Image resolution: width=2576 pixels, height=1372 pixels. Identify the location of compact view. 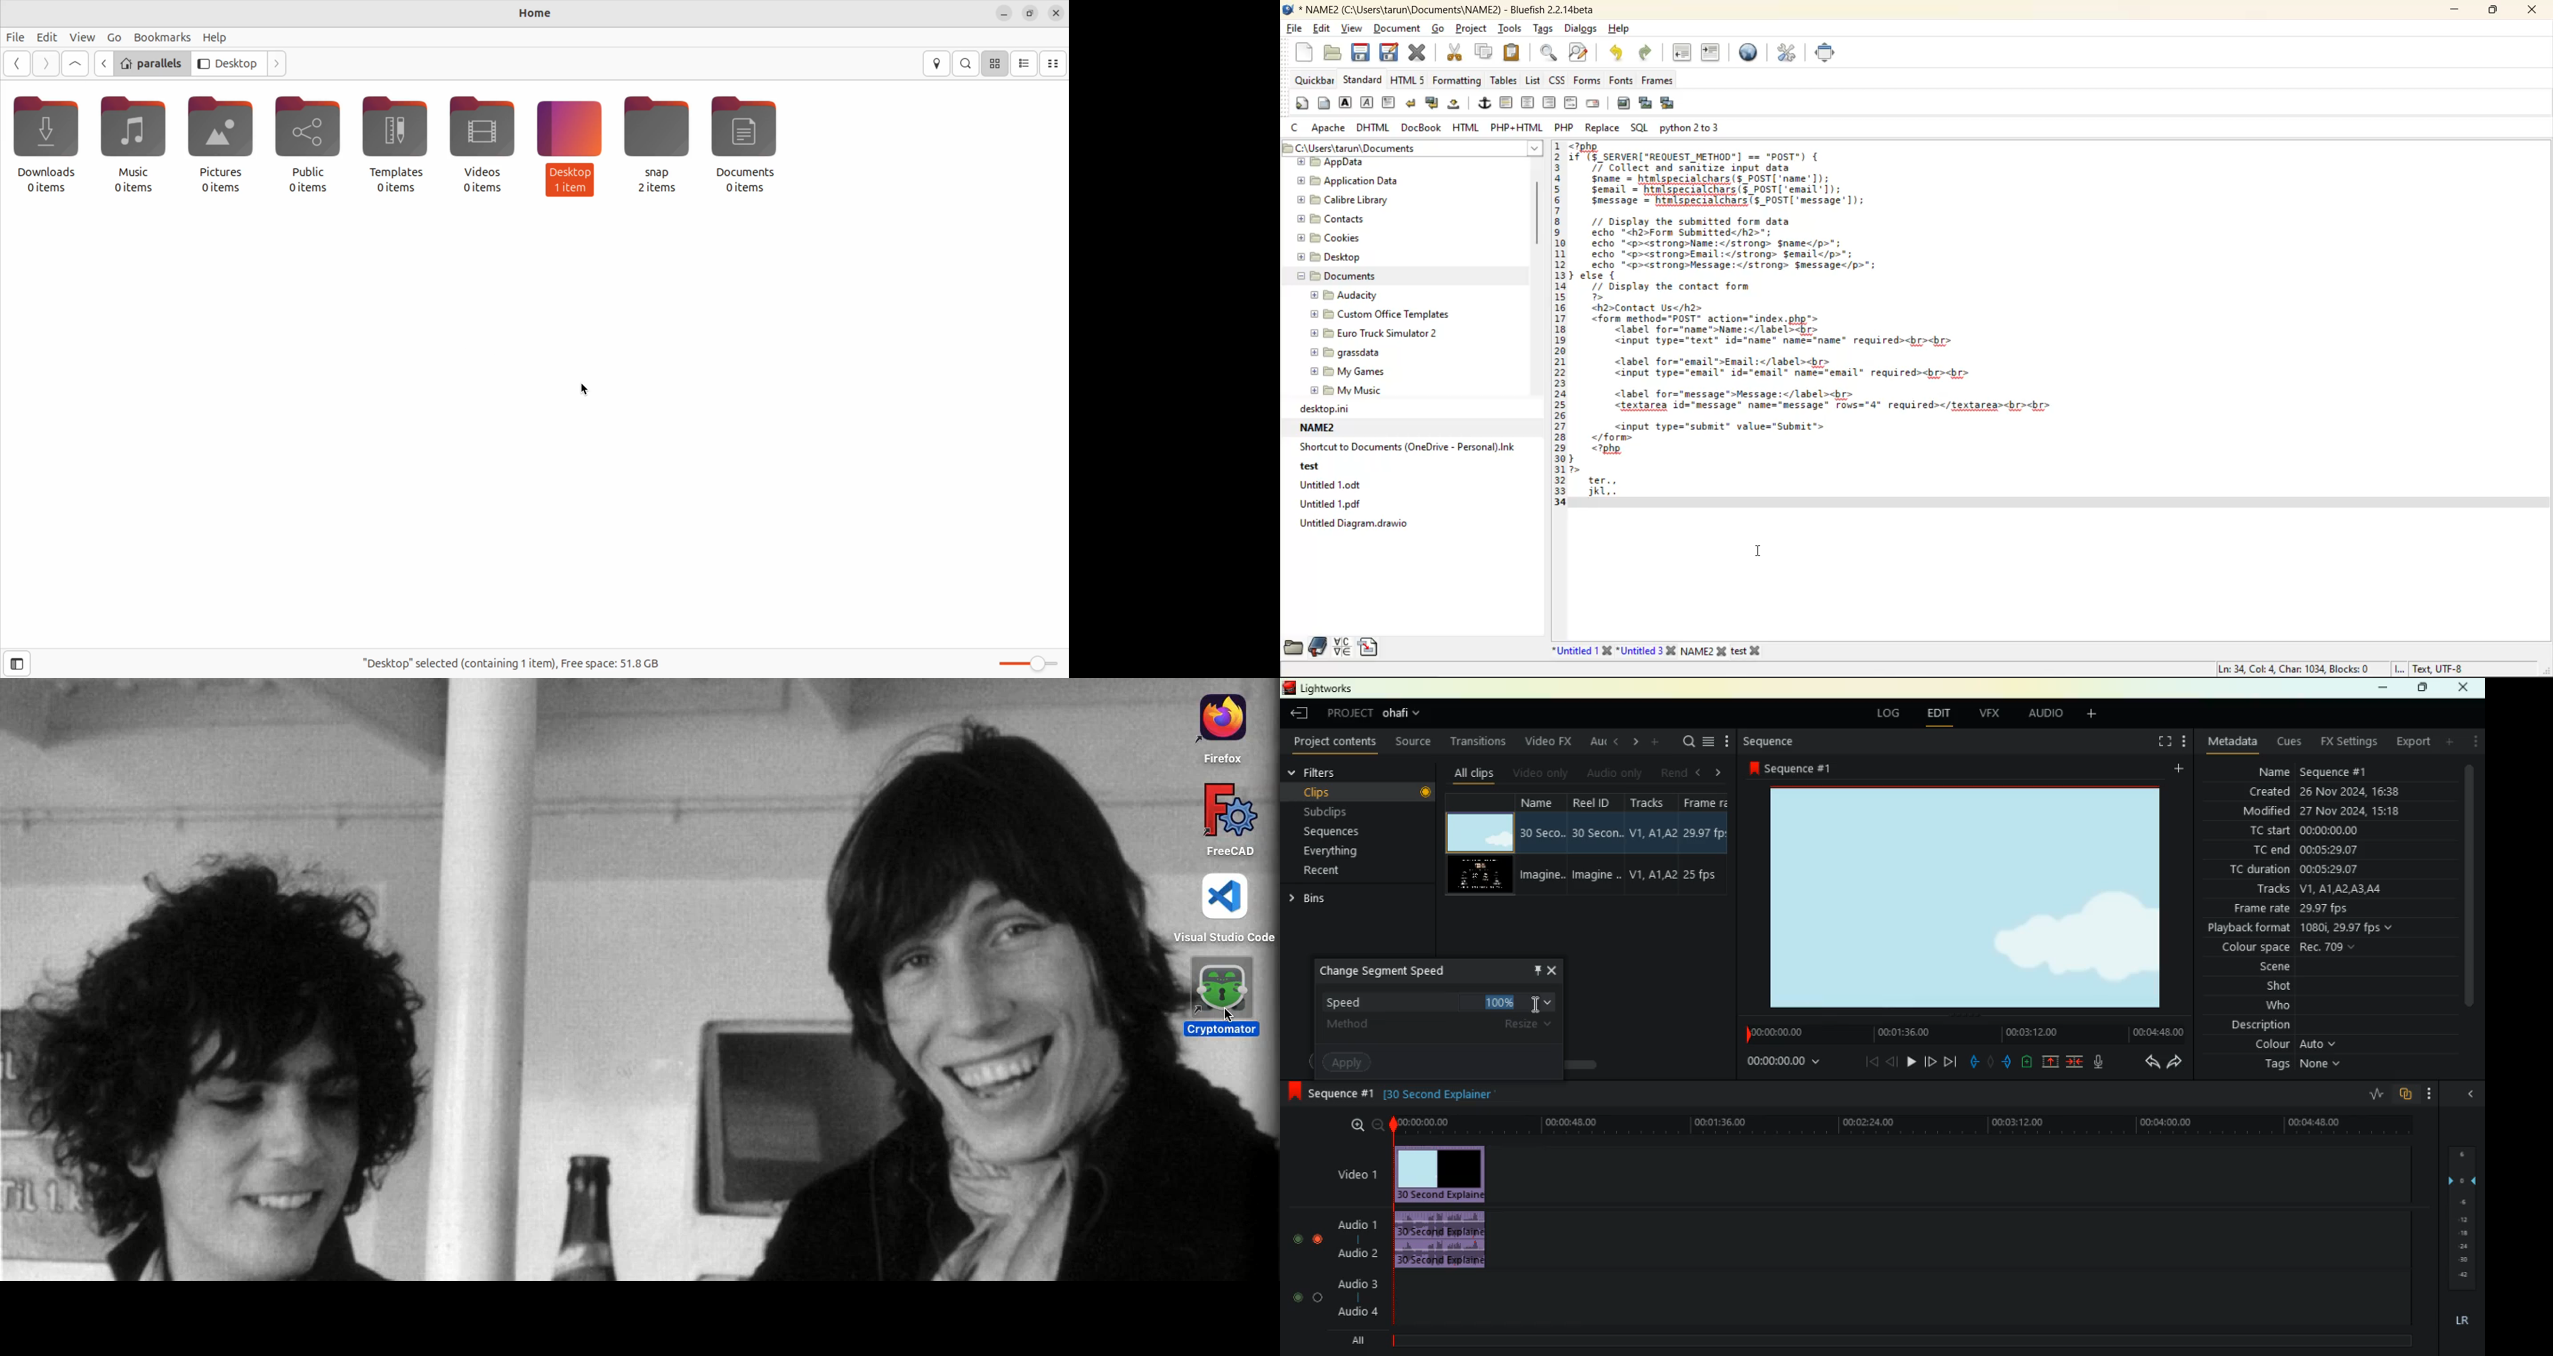
(1055, 62).